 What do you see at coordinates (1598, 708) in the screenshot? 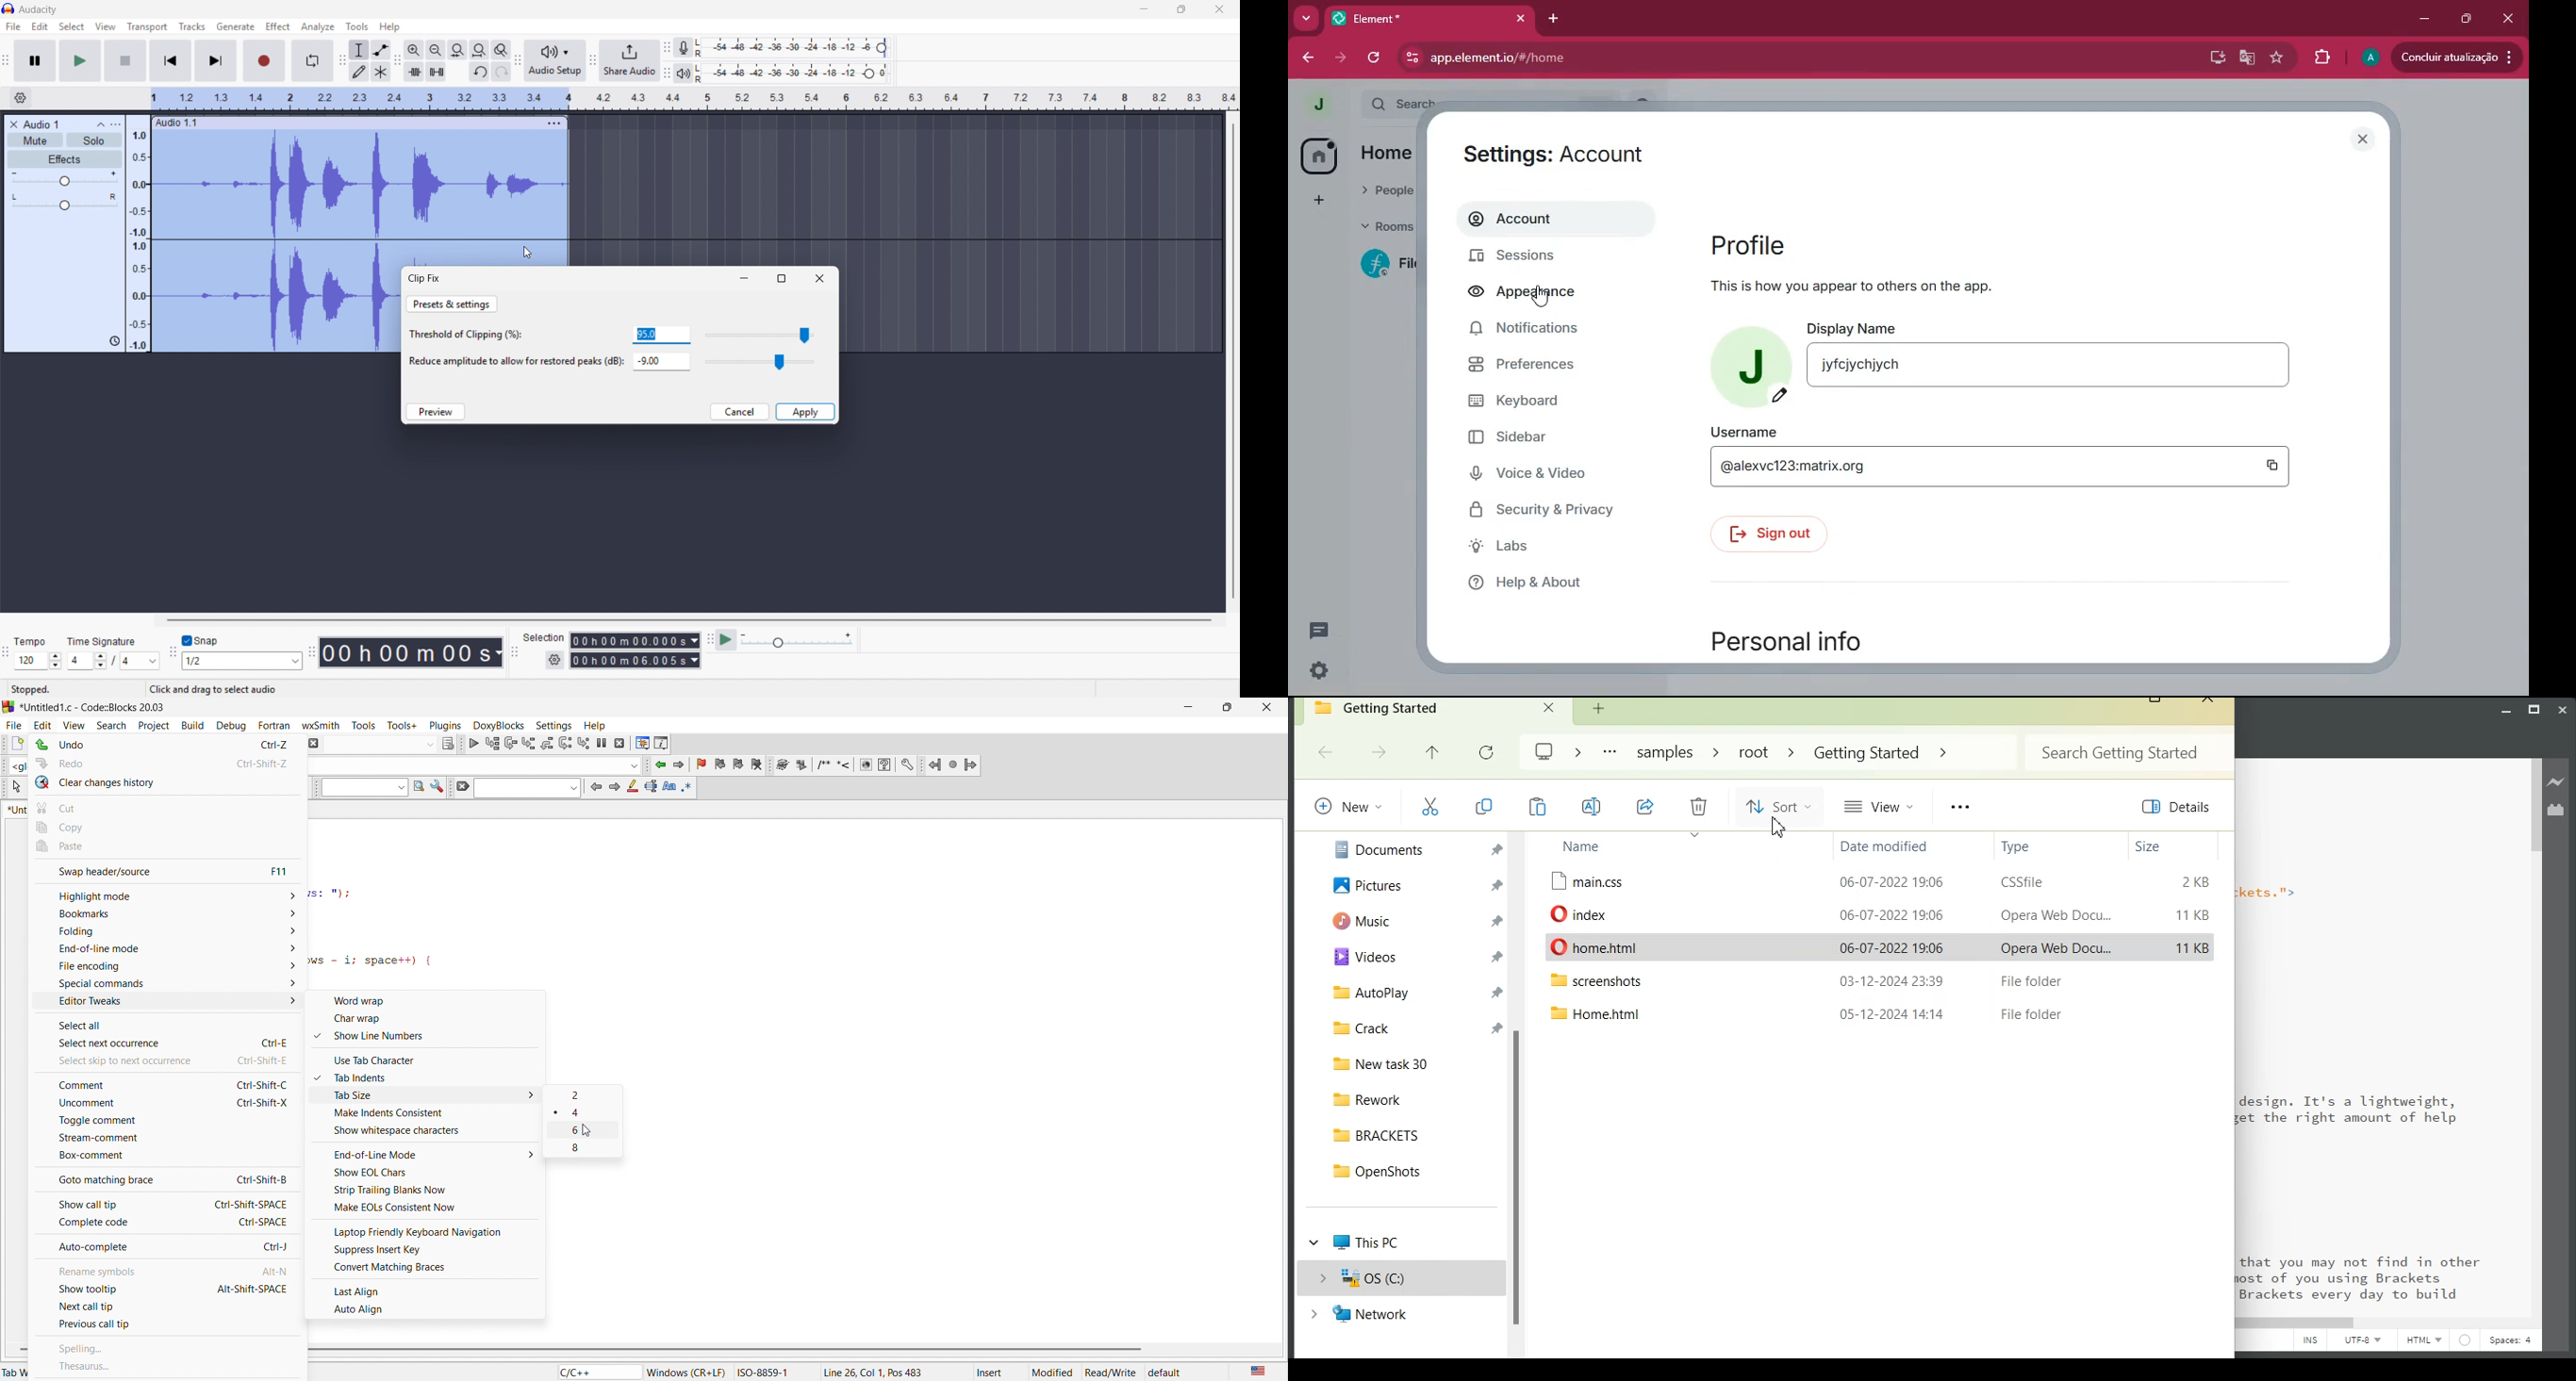
I see `Add new Folder` at bounding box center [1598, 708].